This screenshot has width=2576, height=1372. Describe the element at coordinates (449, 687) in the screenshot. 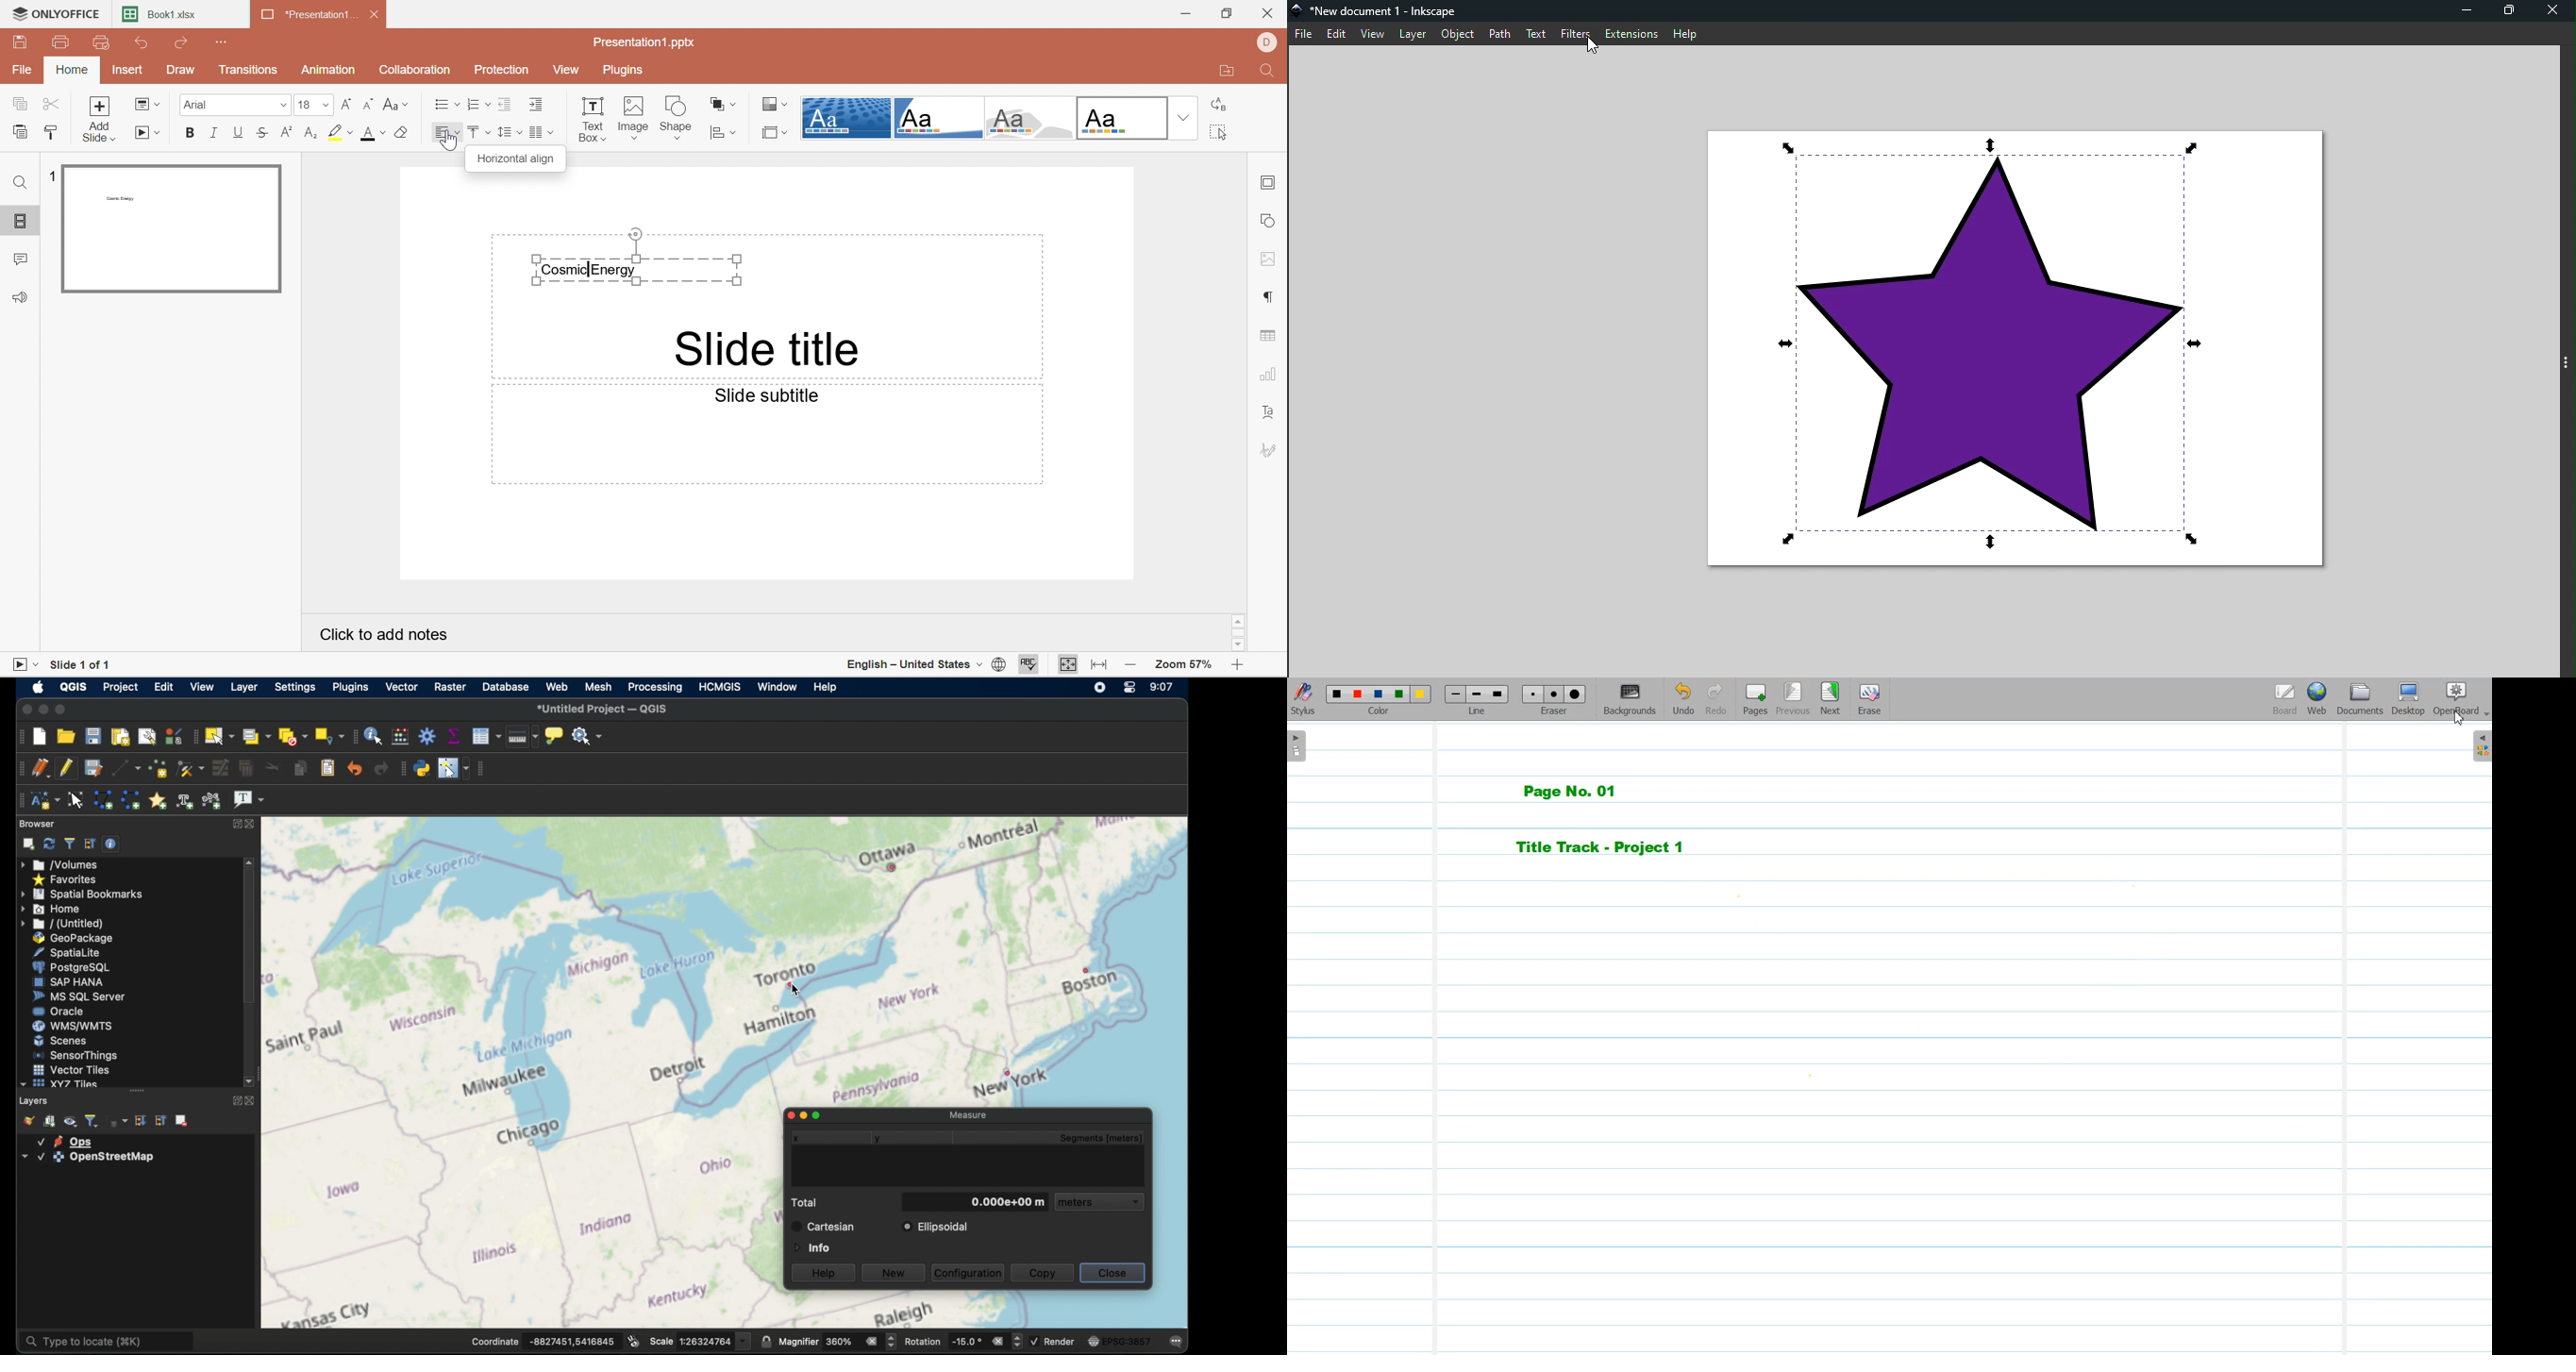

I see `raster` at that location.